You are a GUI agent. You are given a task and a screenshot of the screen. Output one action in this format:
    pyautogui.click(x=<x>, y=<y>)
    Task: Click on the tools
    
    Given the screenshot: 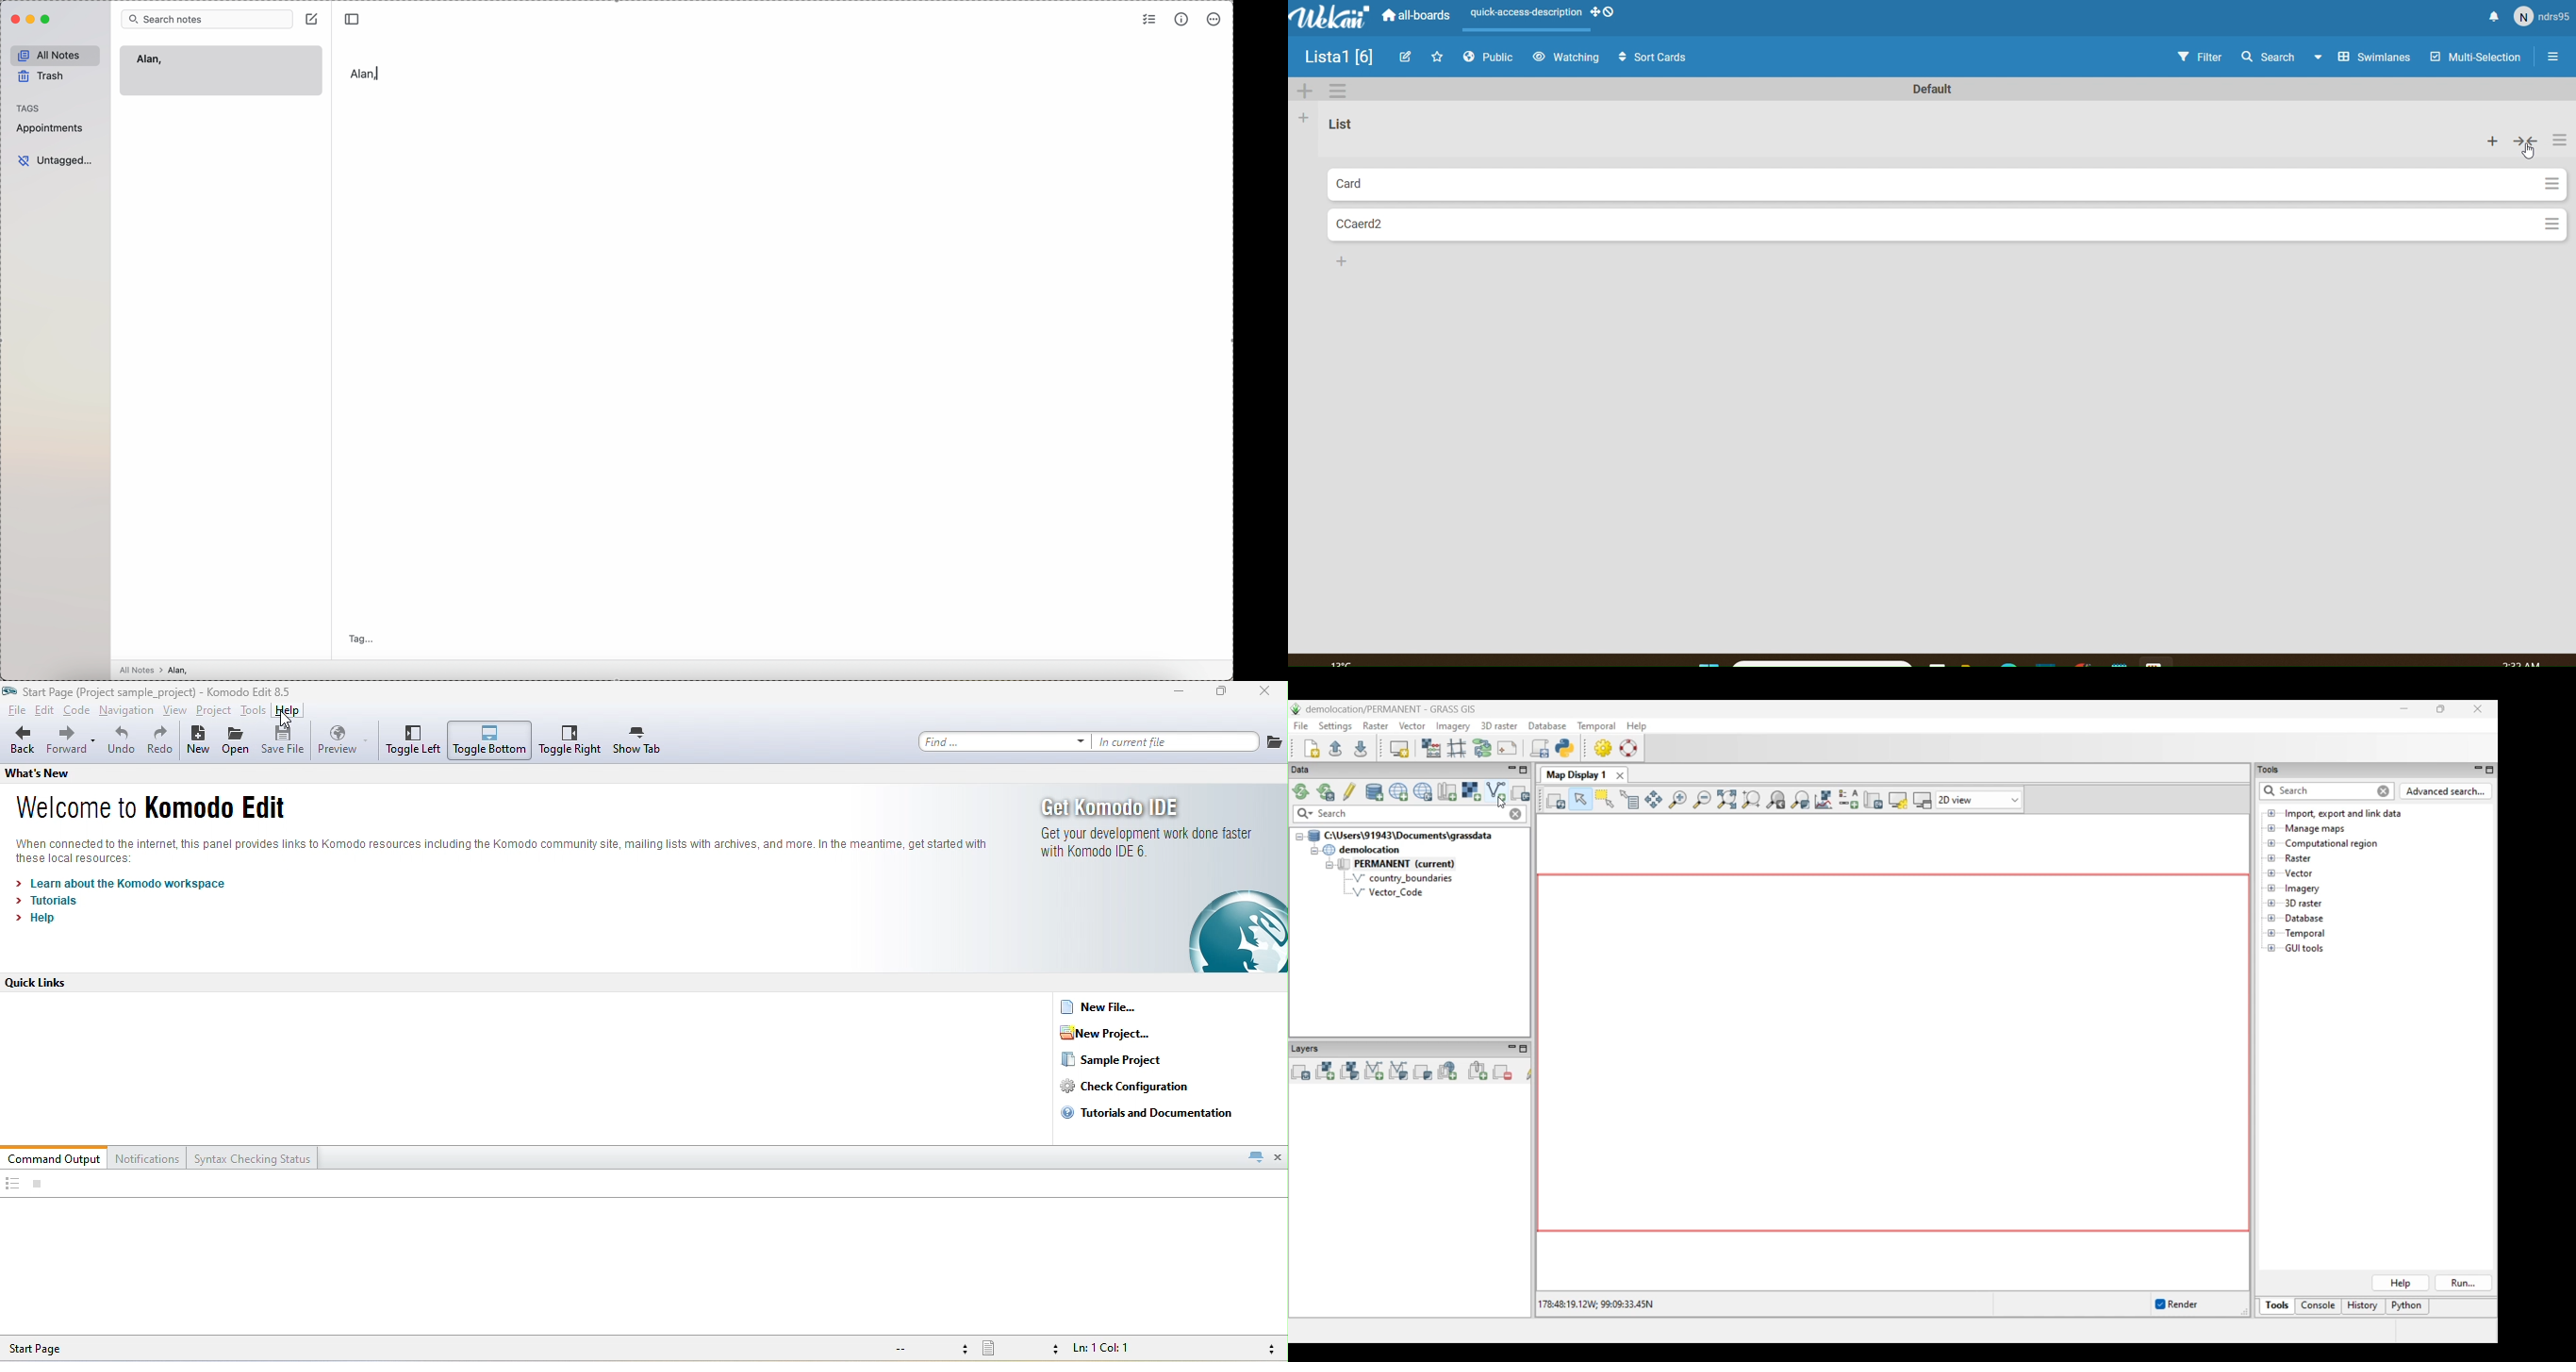 What is the action you would take?
    pyautogui.click(x=253, y=710)
    